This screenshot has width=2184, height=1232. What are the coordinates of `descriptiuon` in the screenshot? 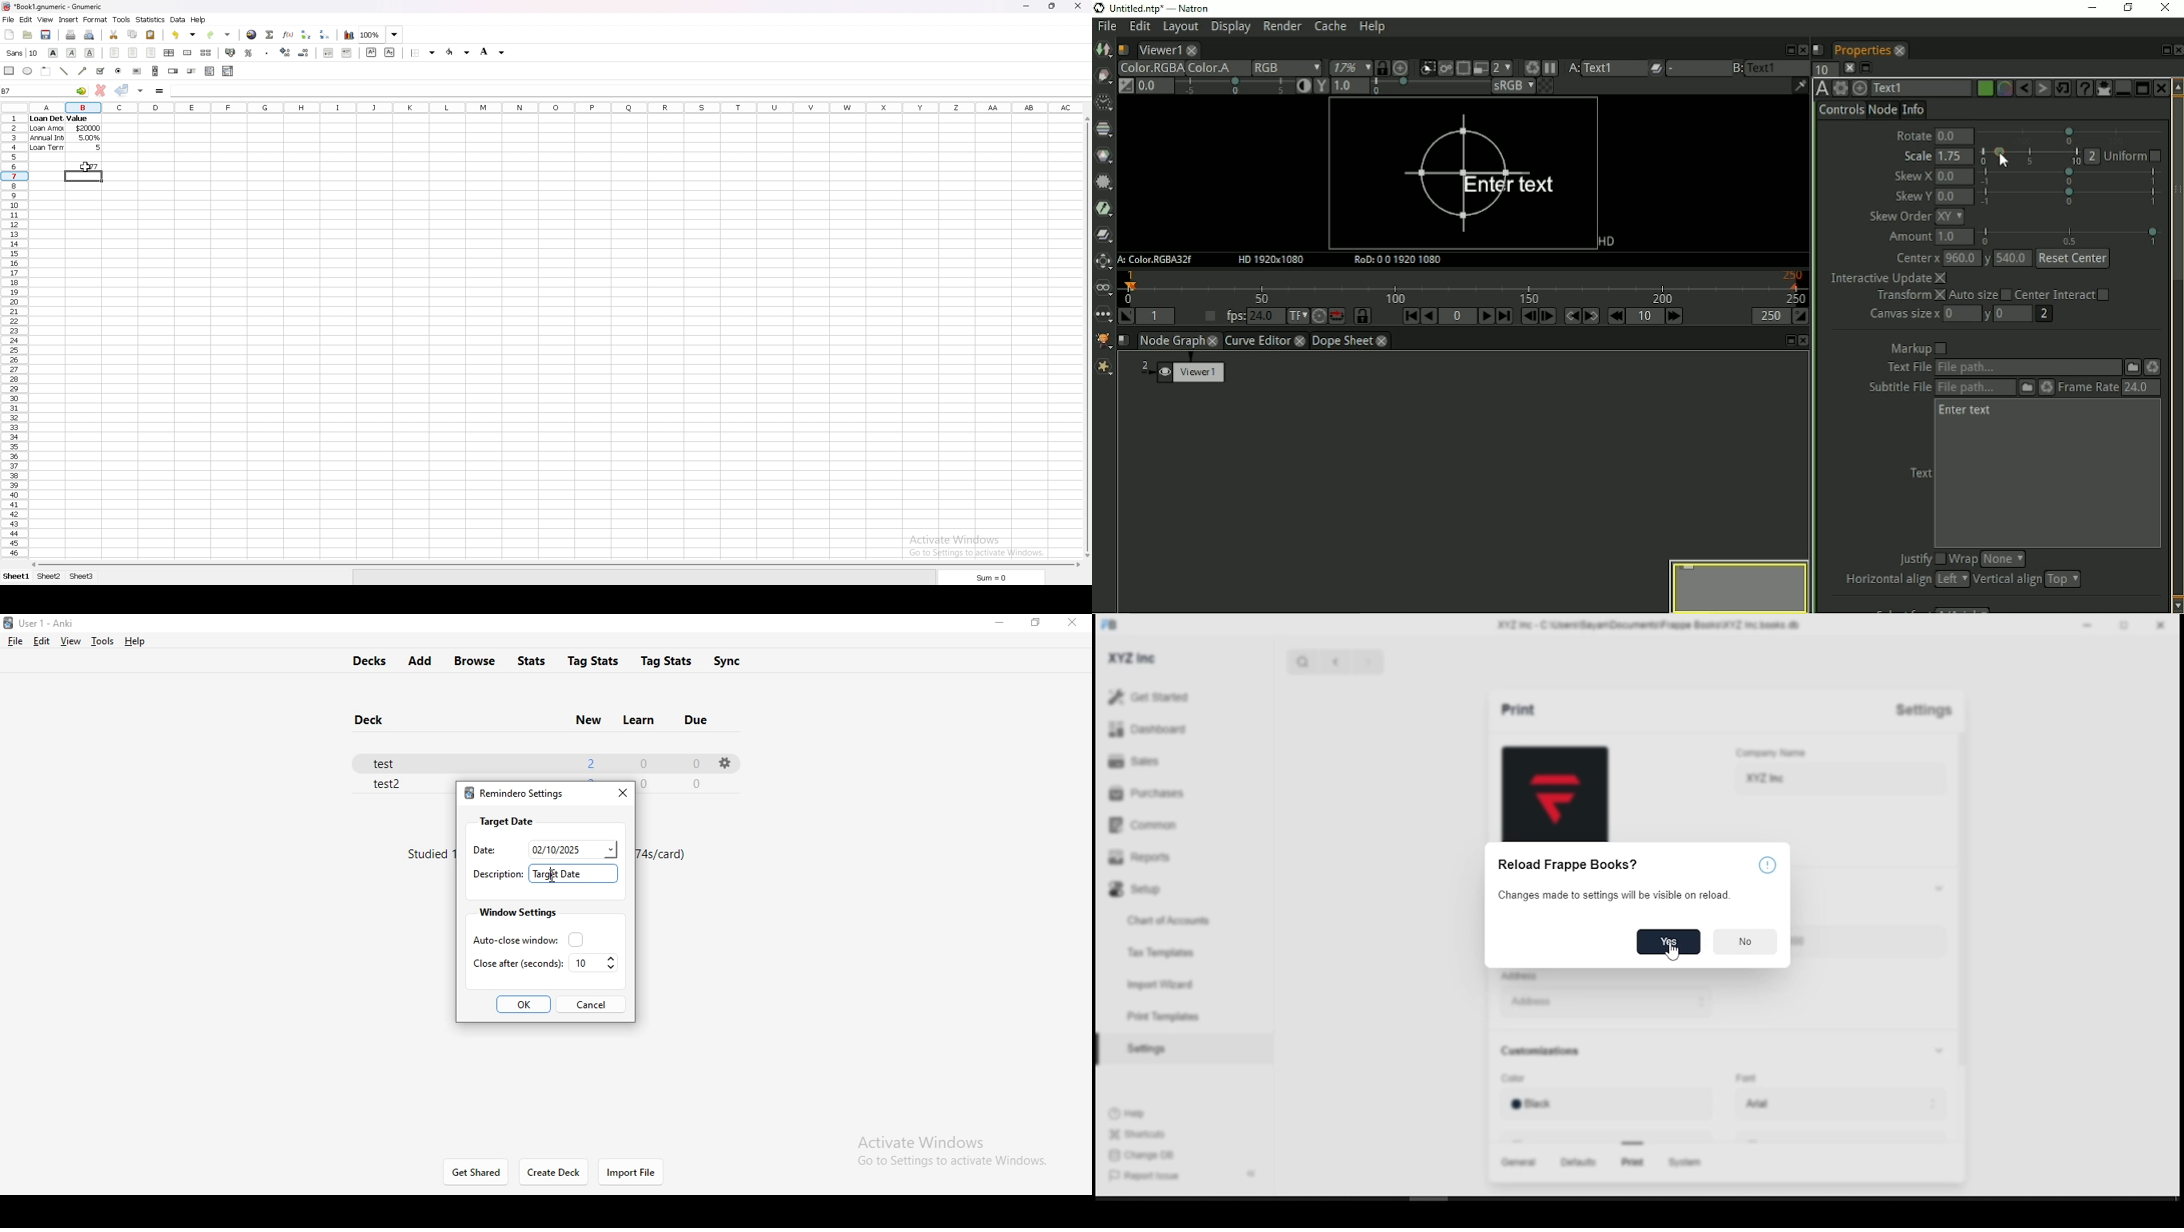 It's located at (496, 875).